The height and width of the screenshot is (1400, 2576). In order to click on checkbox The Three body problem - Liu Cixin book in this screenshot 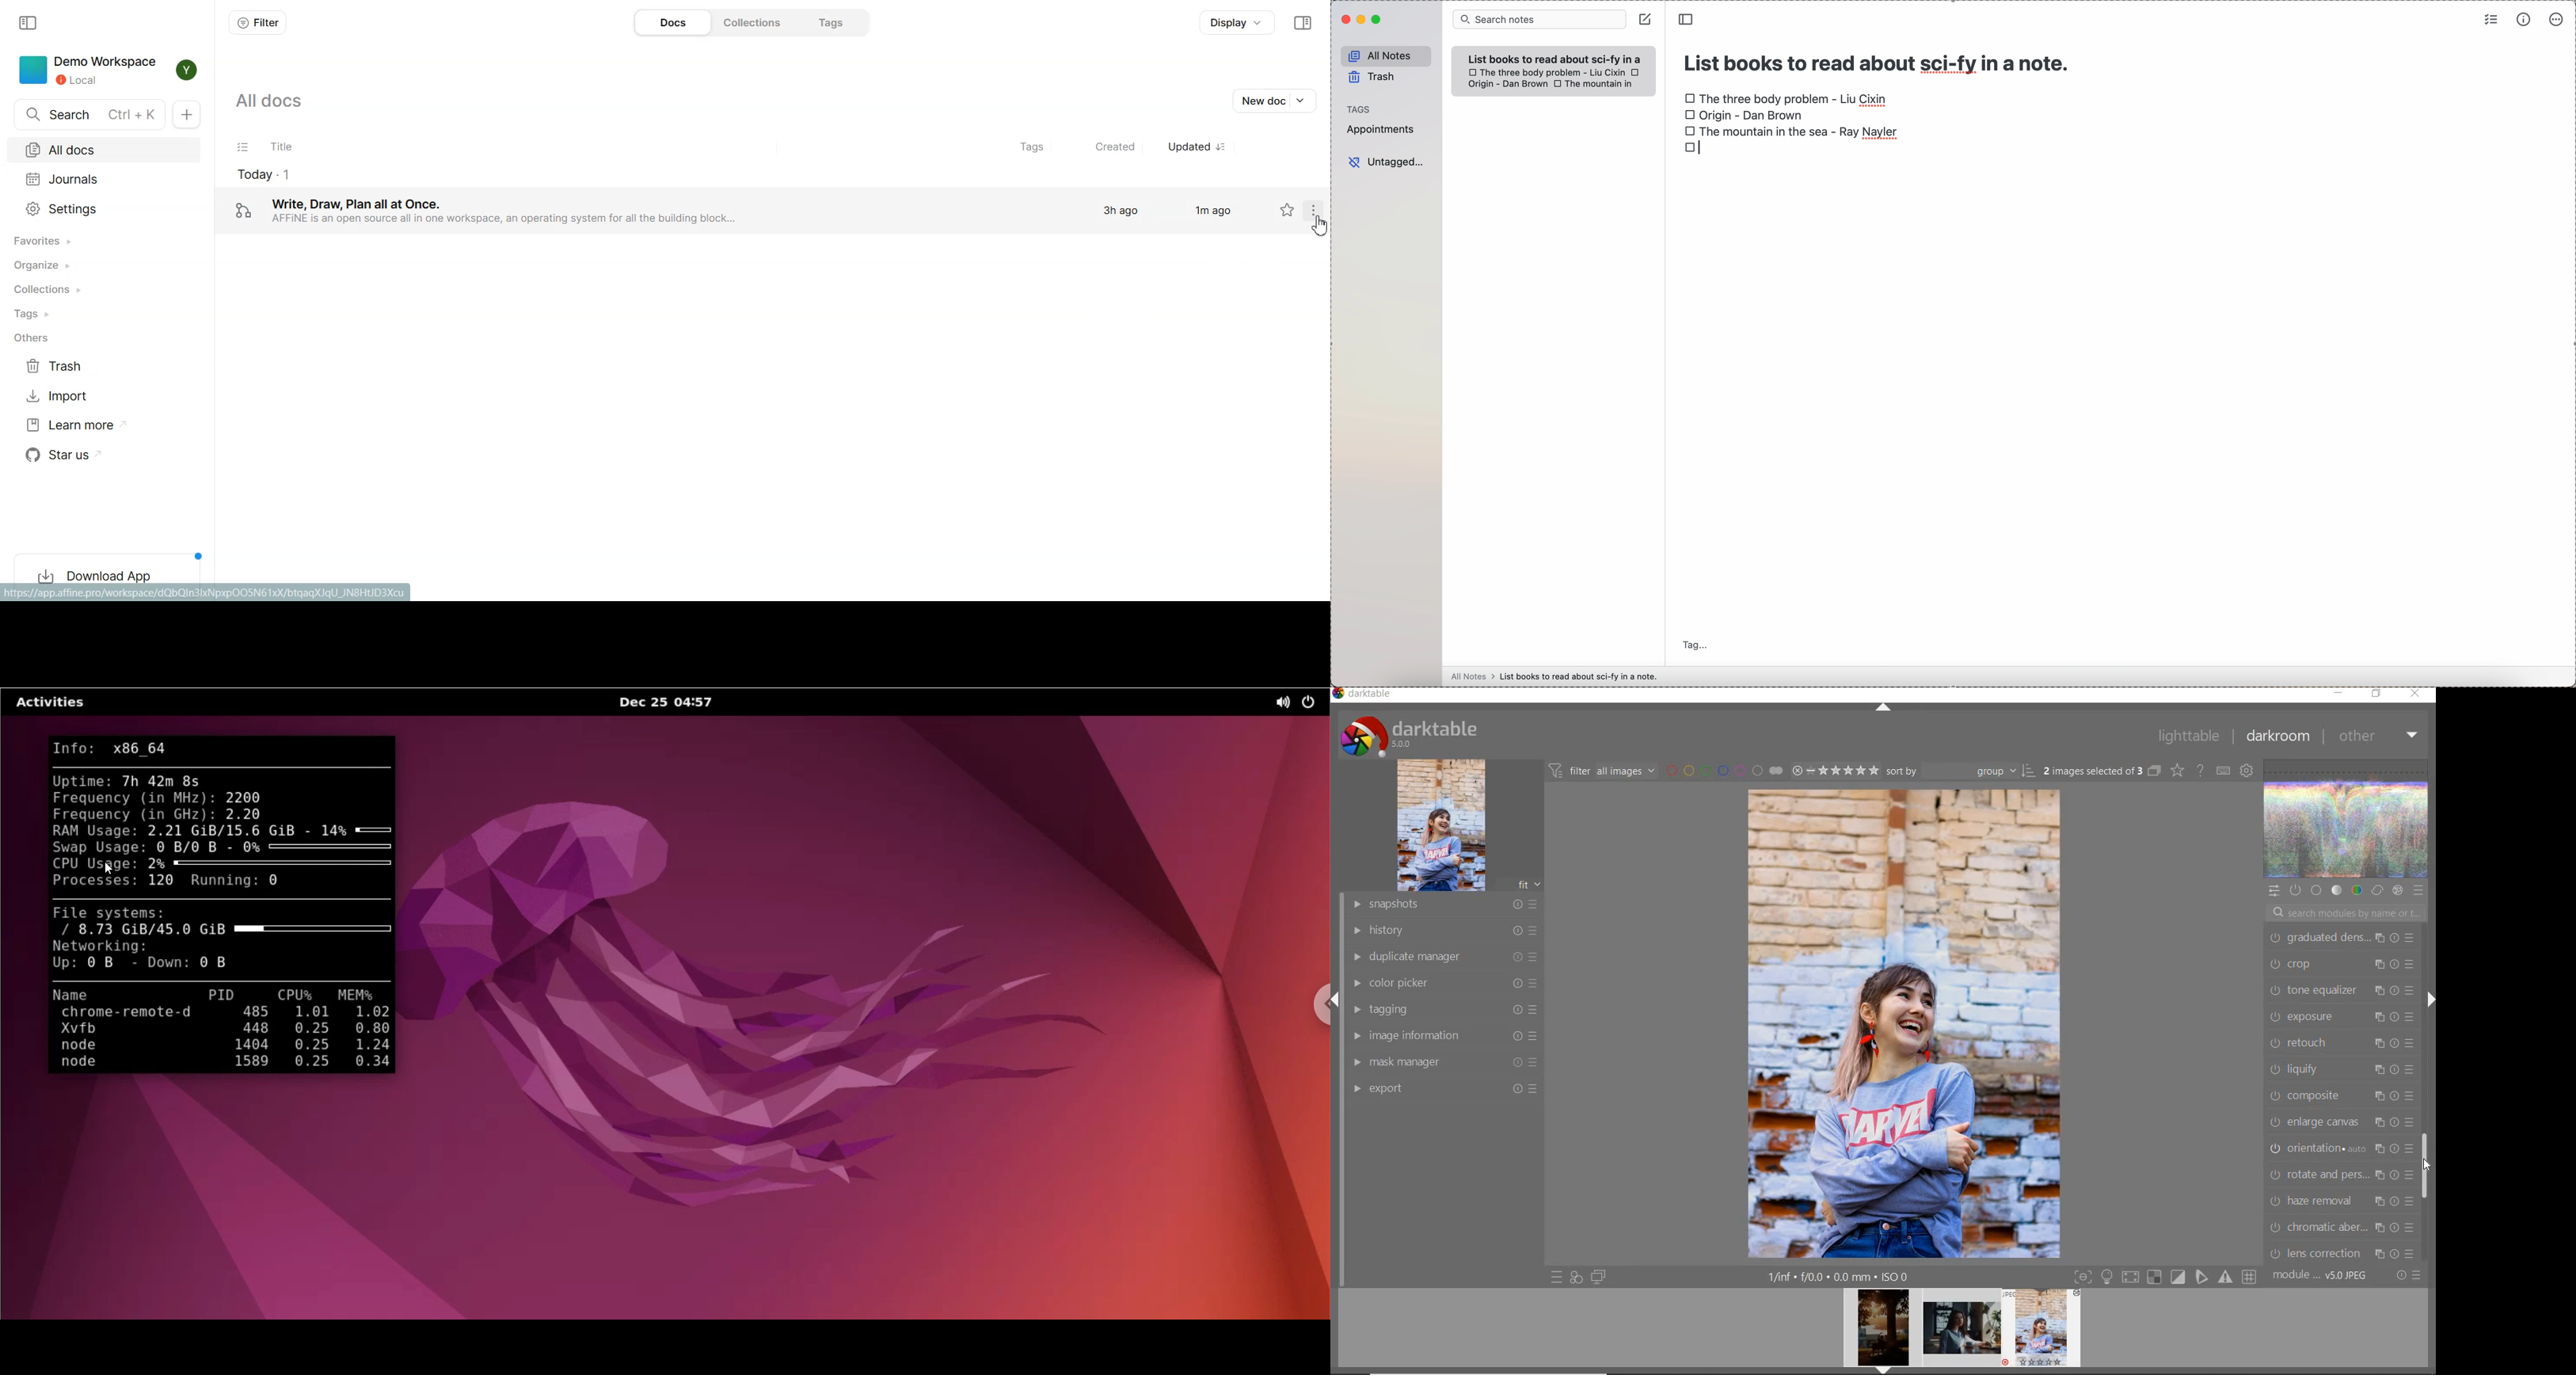, I will do `click(1787, 96)`.